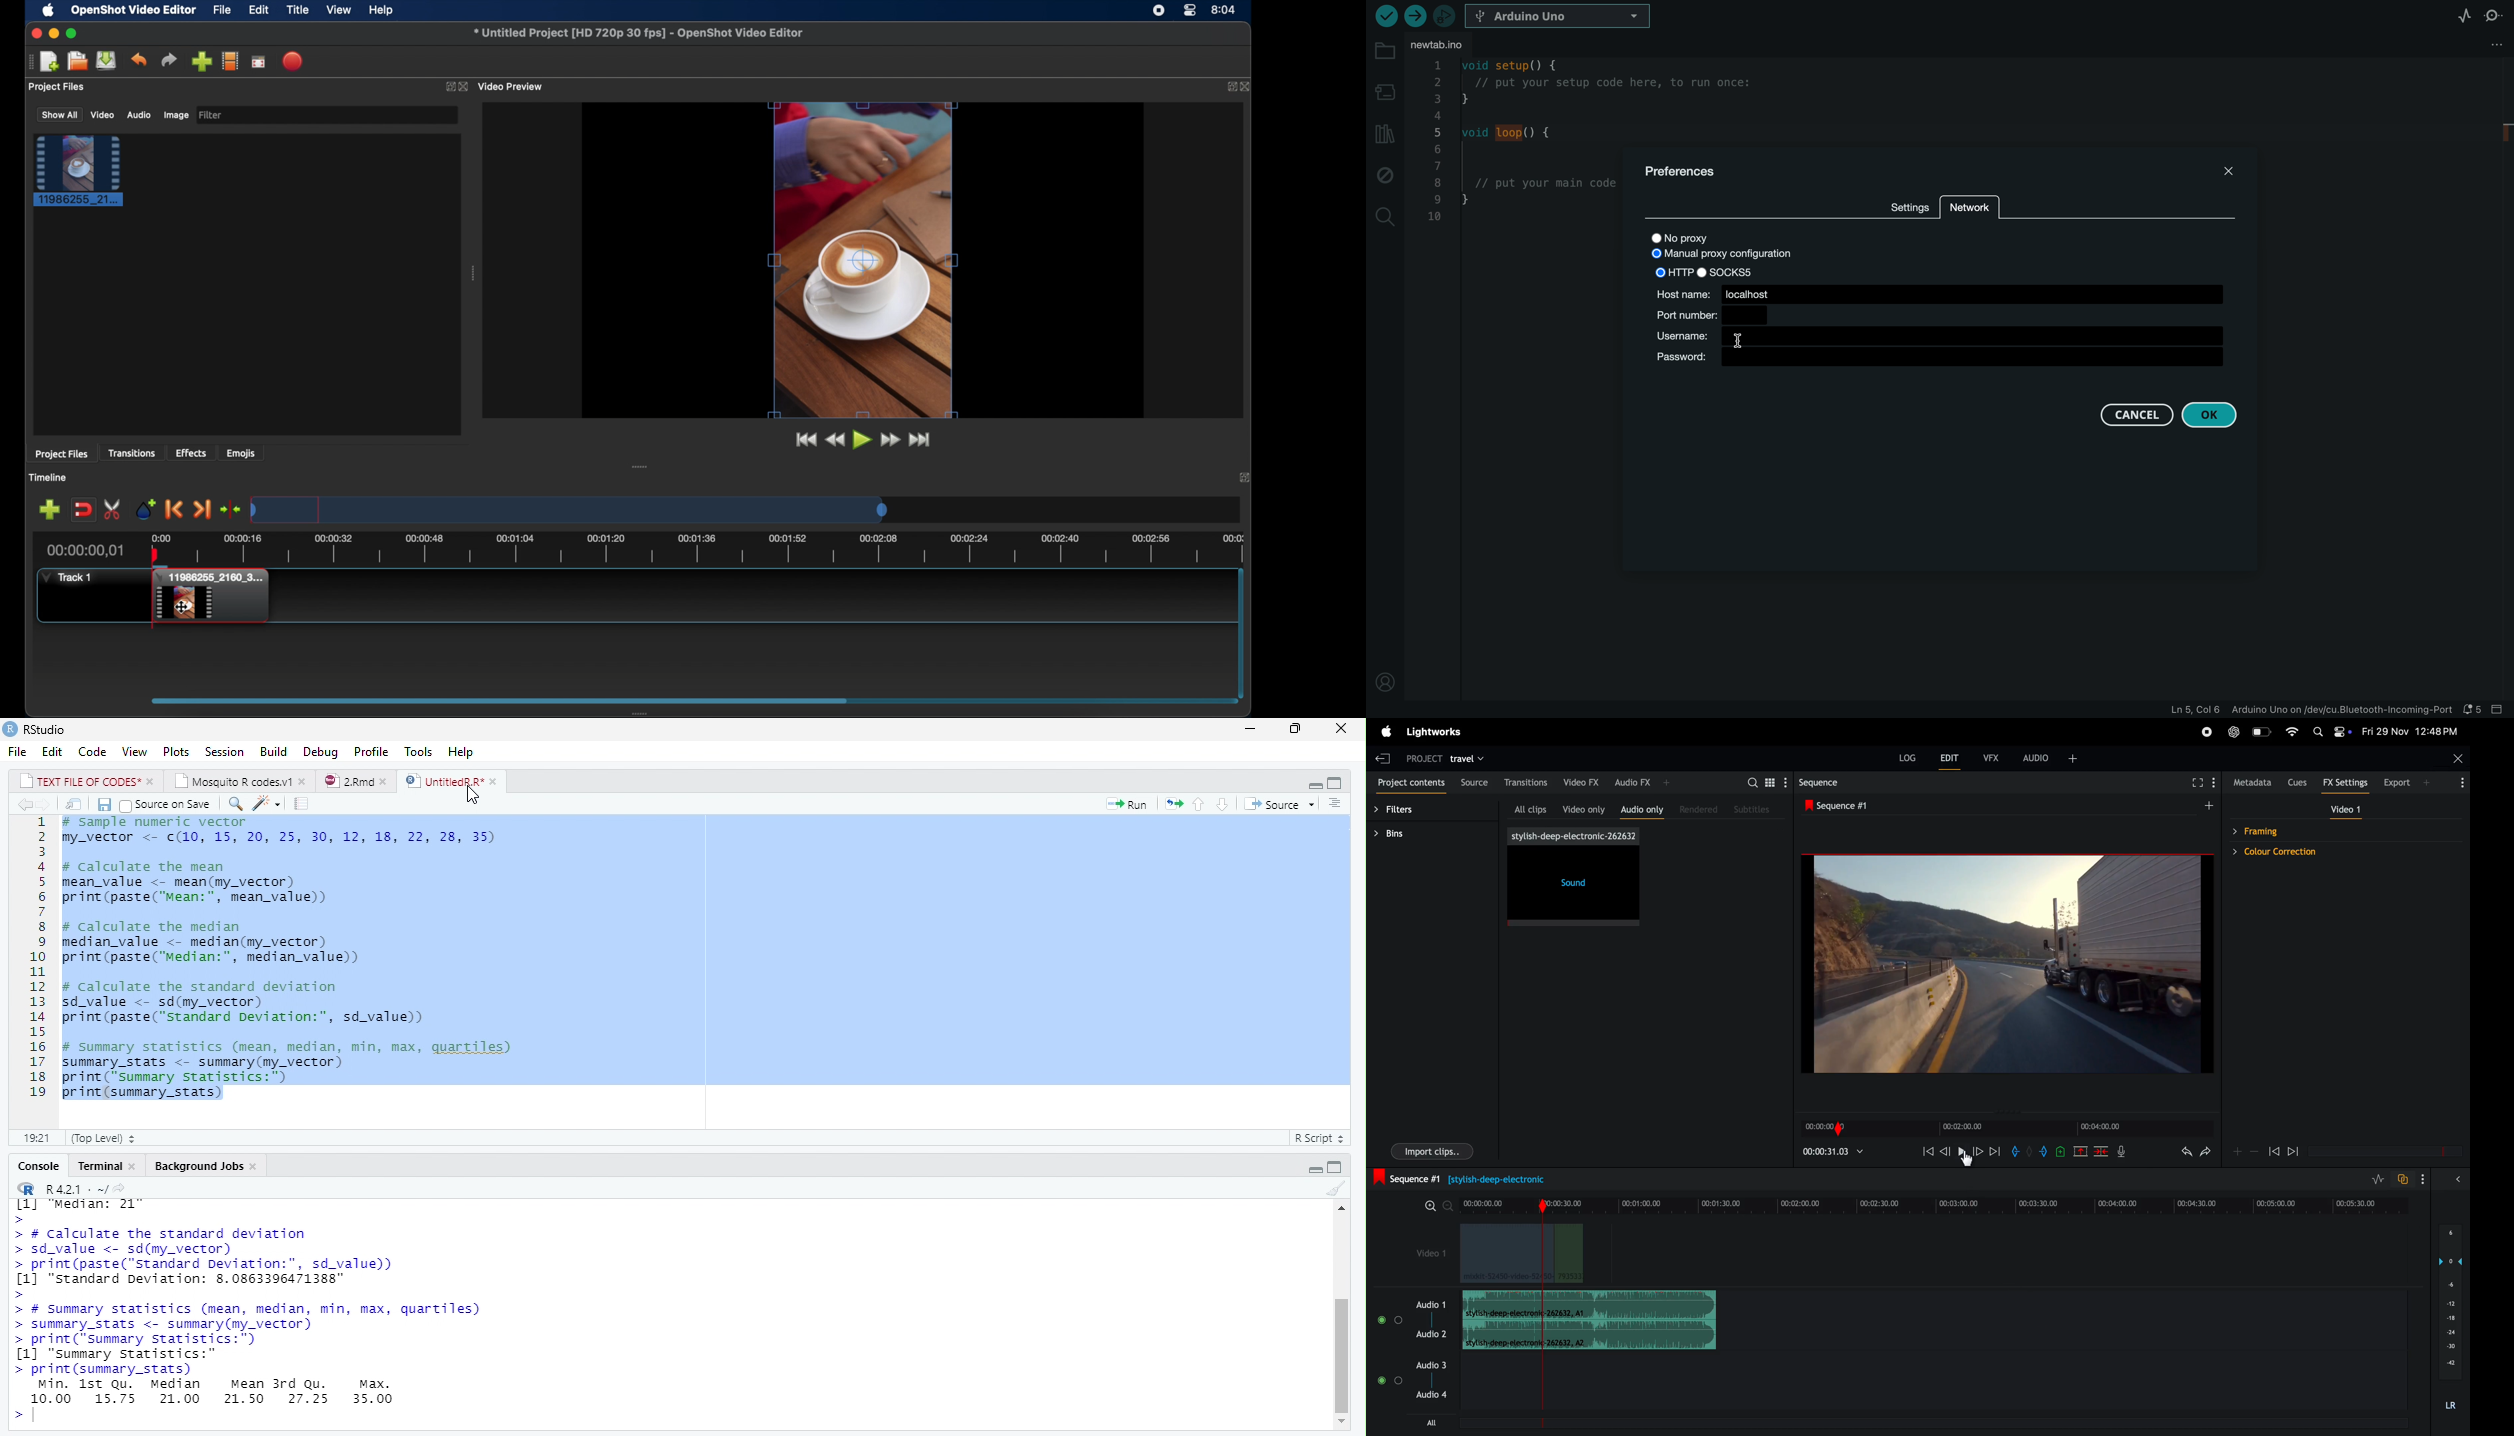 The height and width of the screenshot is (1456, 2520). Describe the element at coordinates (1834, 1151) in the screenshot. I see `play back time` at that location.